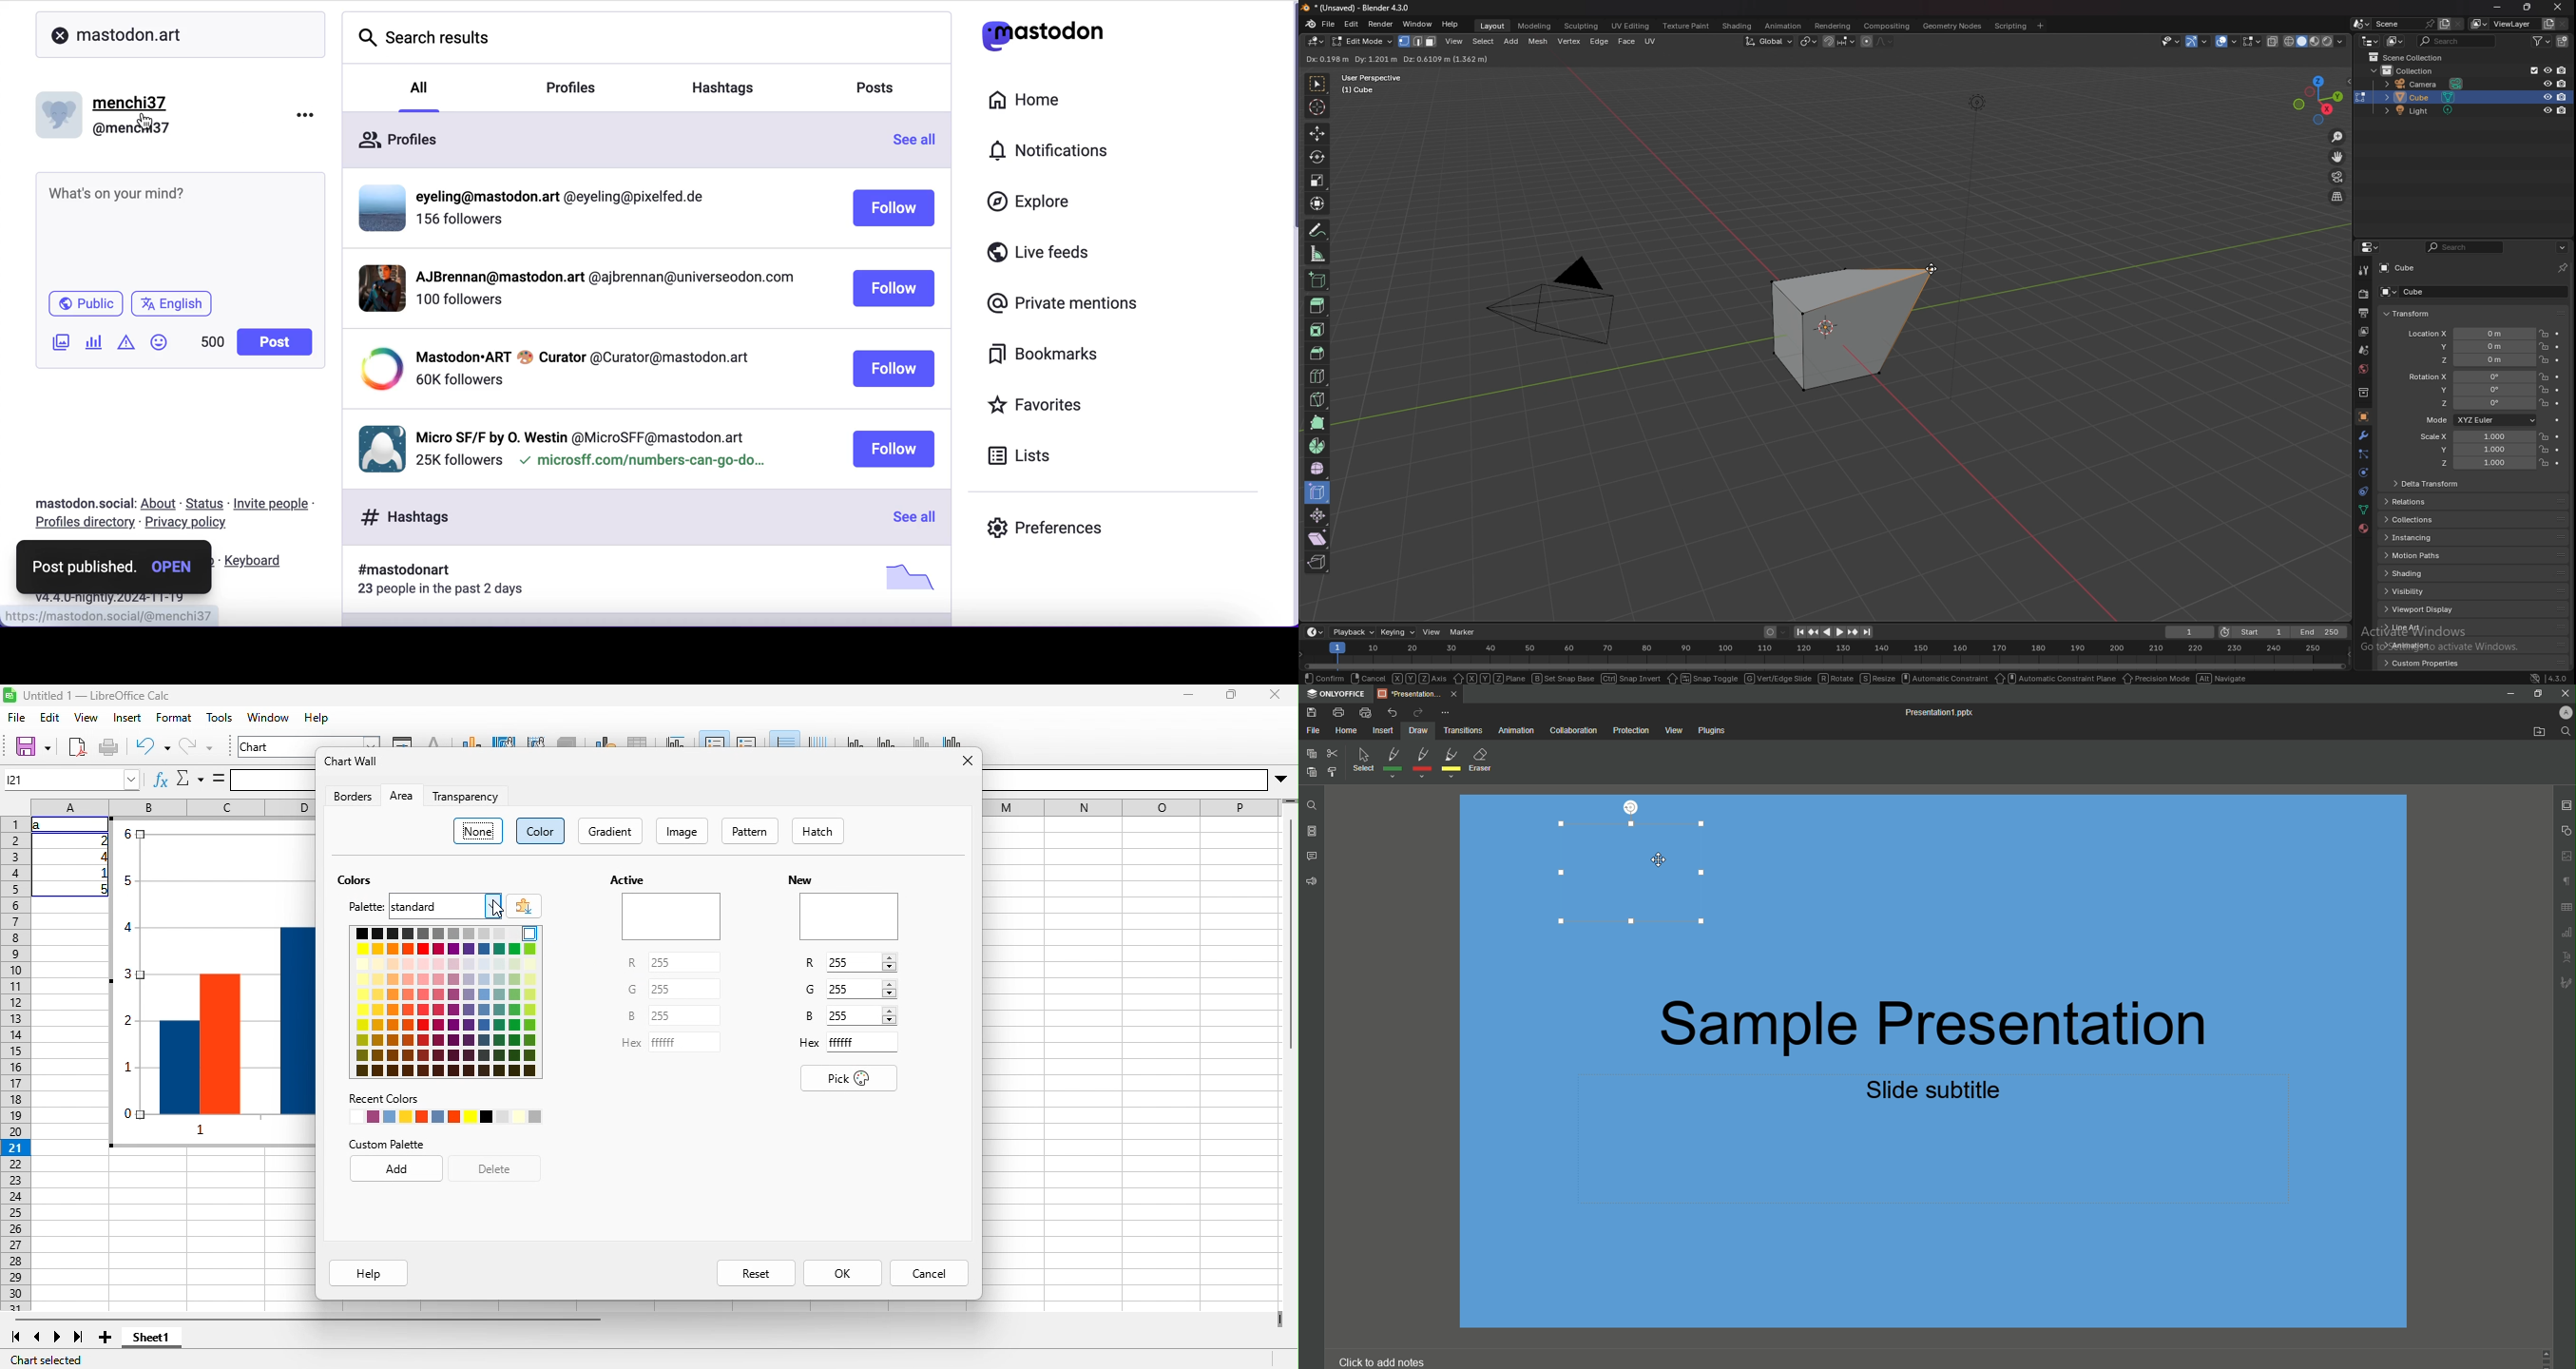 The width and height of the screenshot is (2576, 1372). I want to click on rotation x, so click(2469, 377).